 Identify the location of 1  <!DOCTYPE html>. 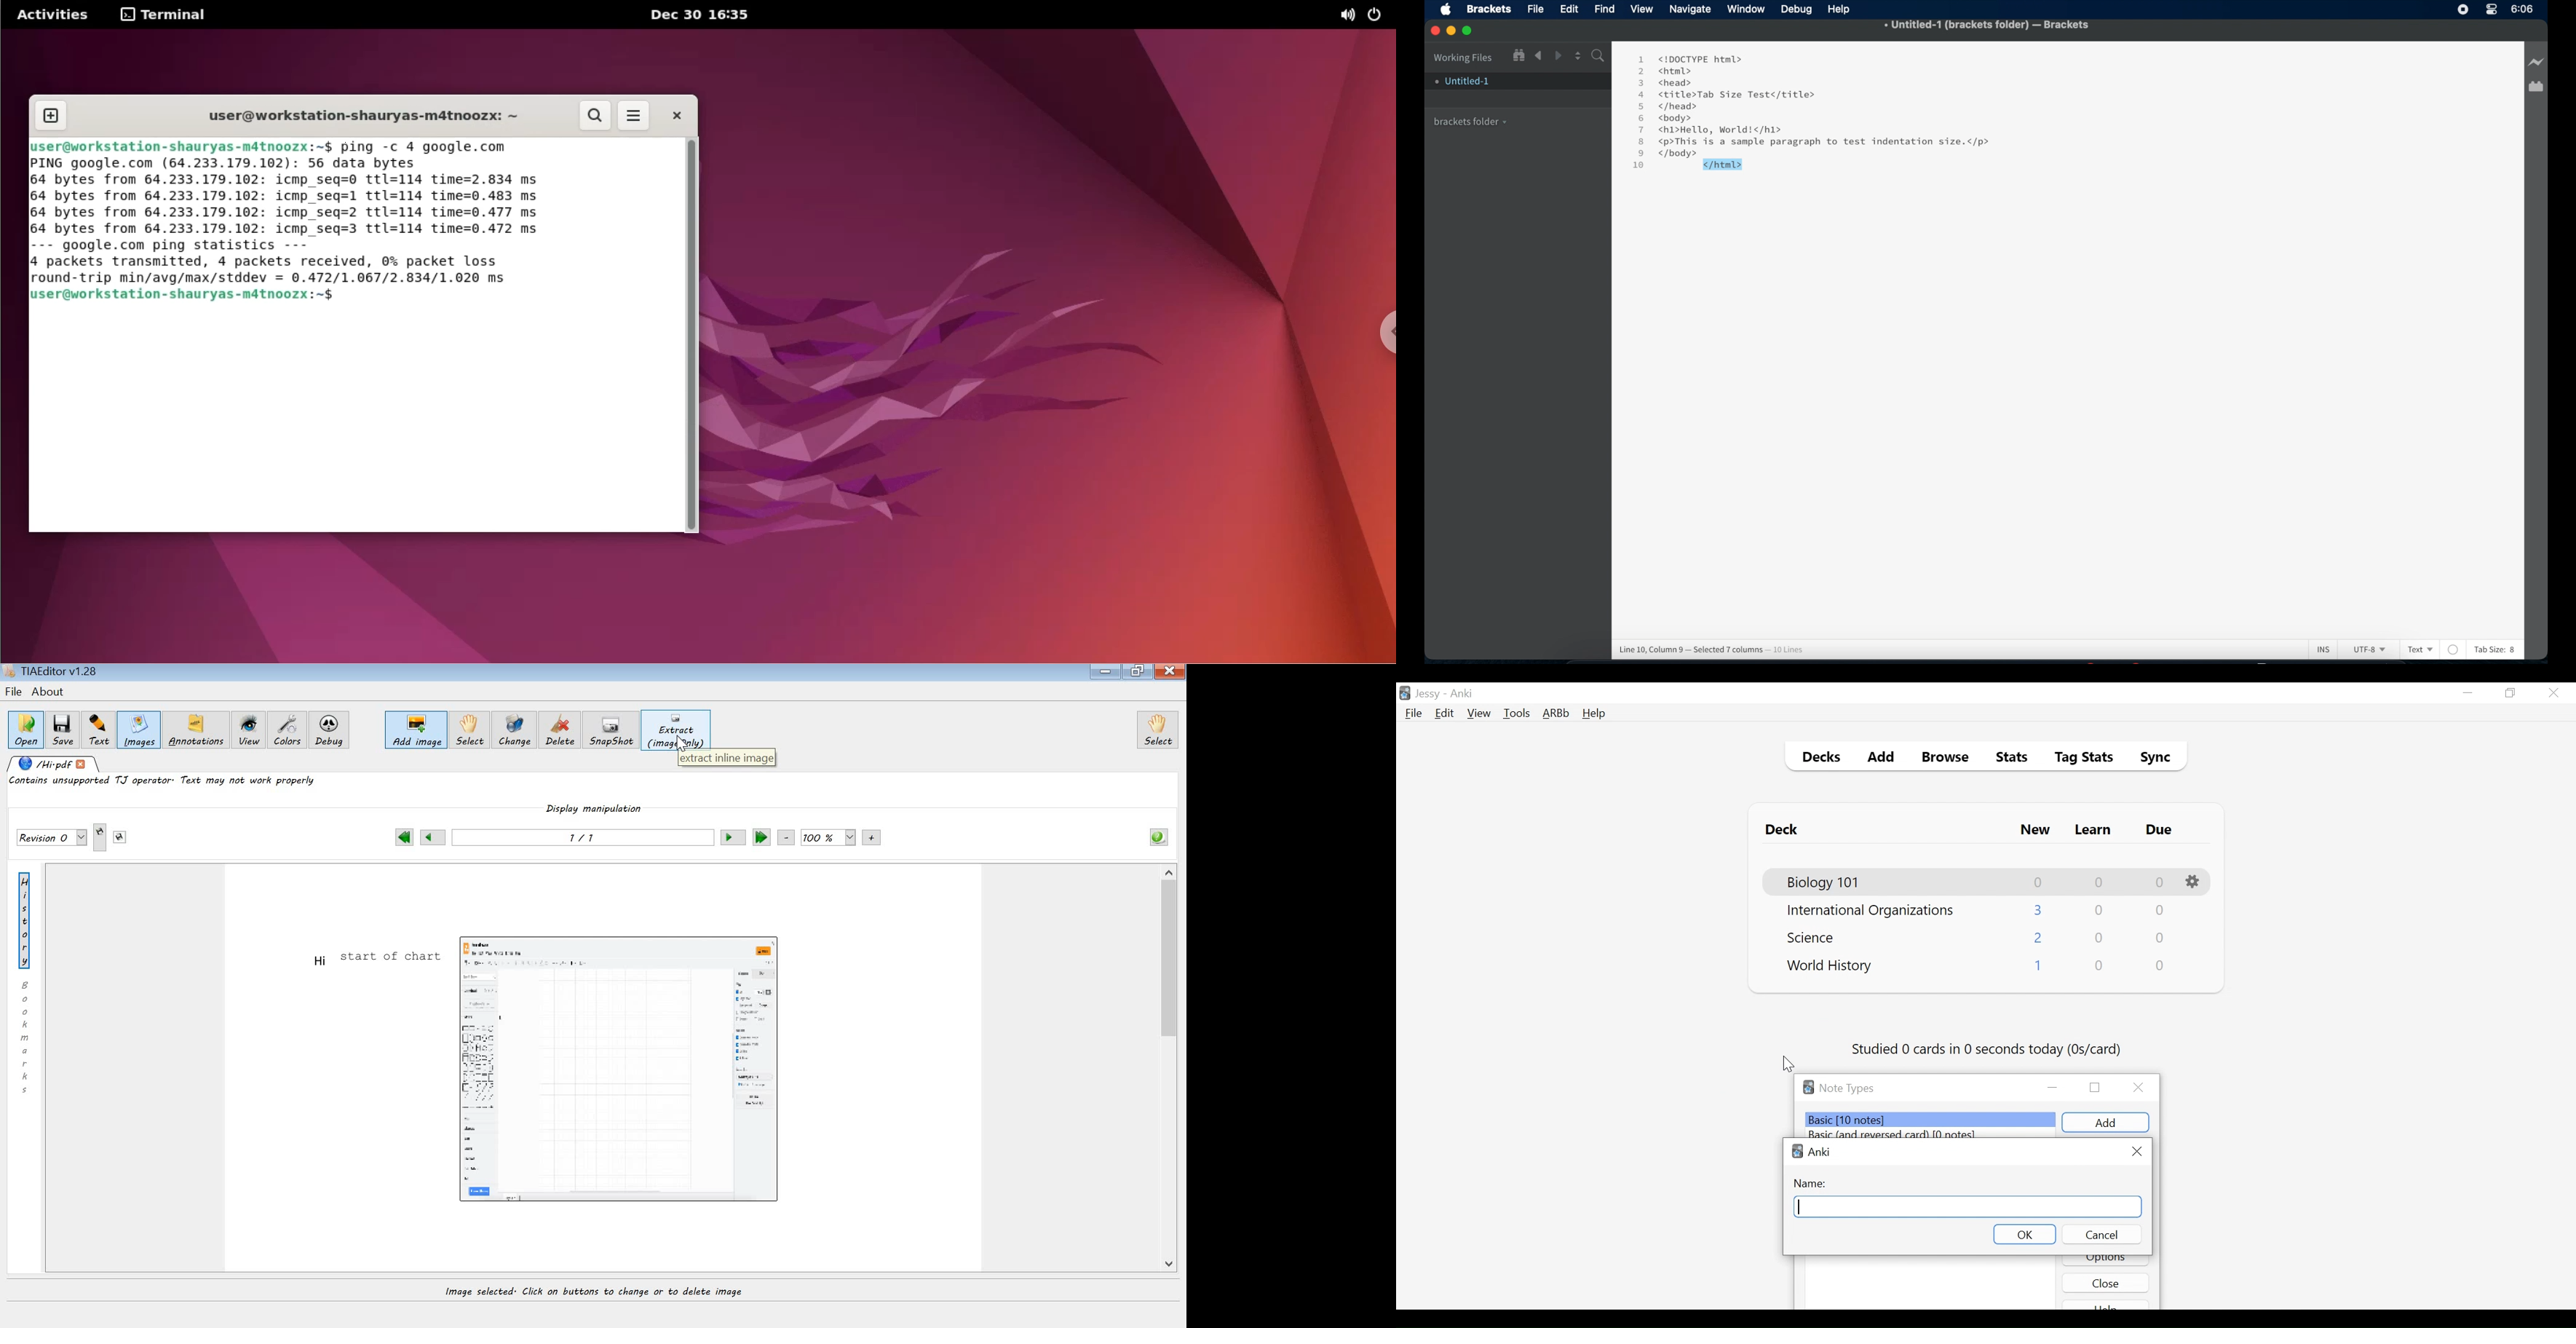
(1689, 58).